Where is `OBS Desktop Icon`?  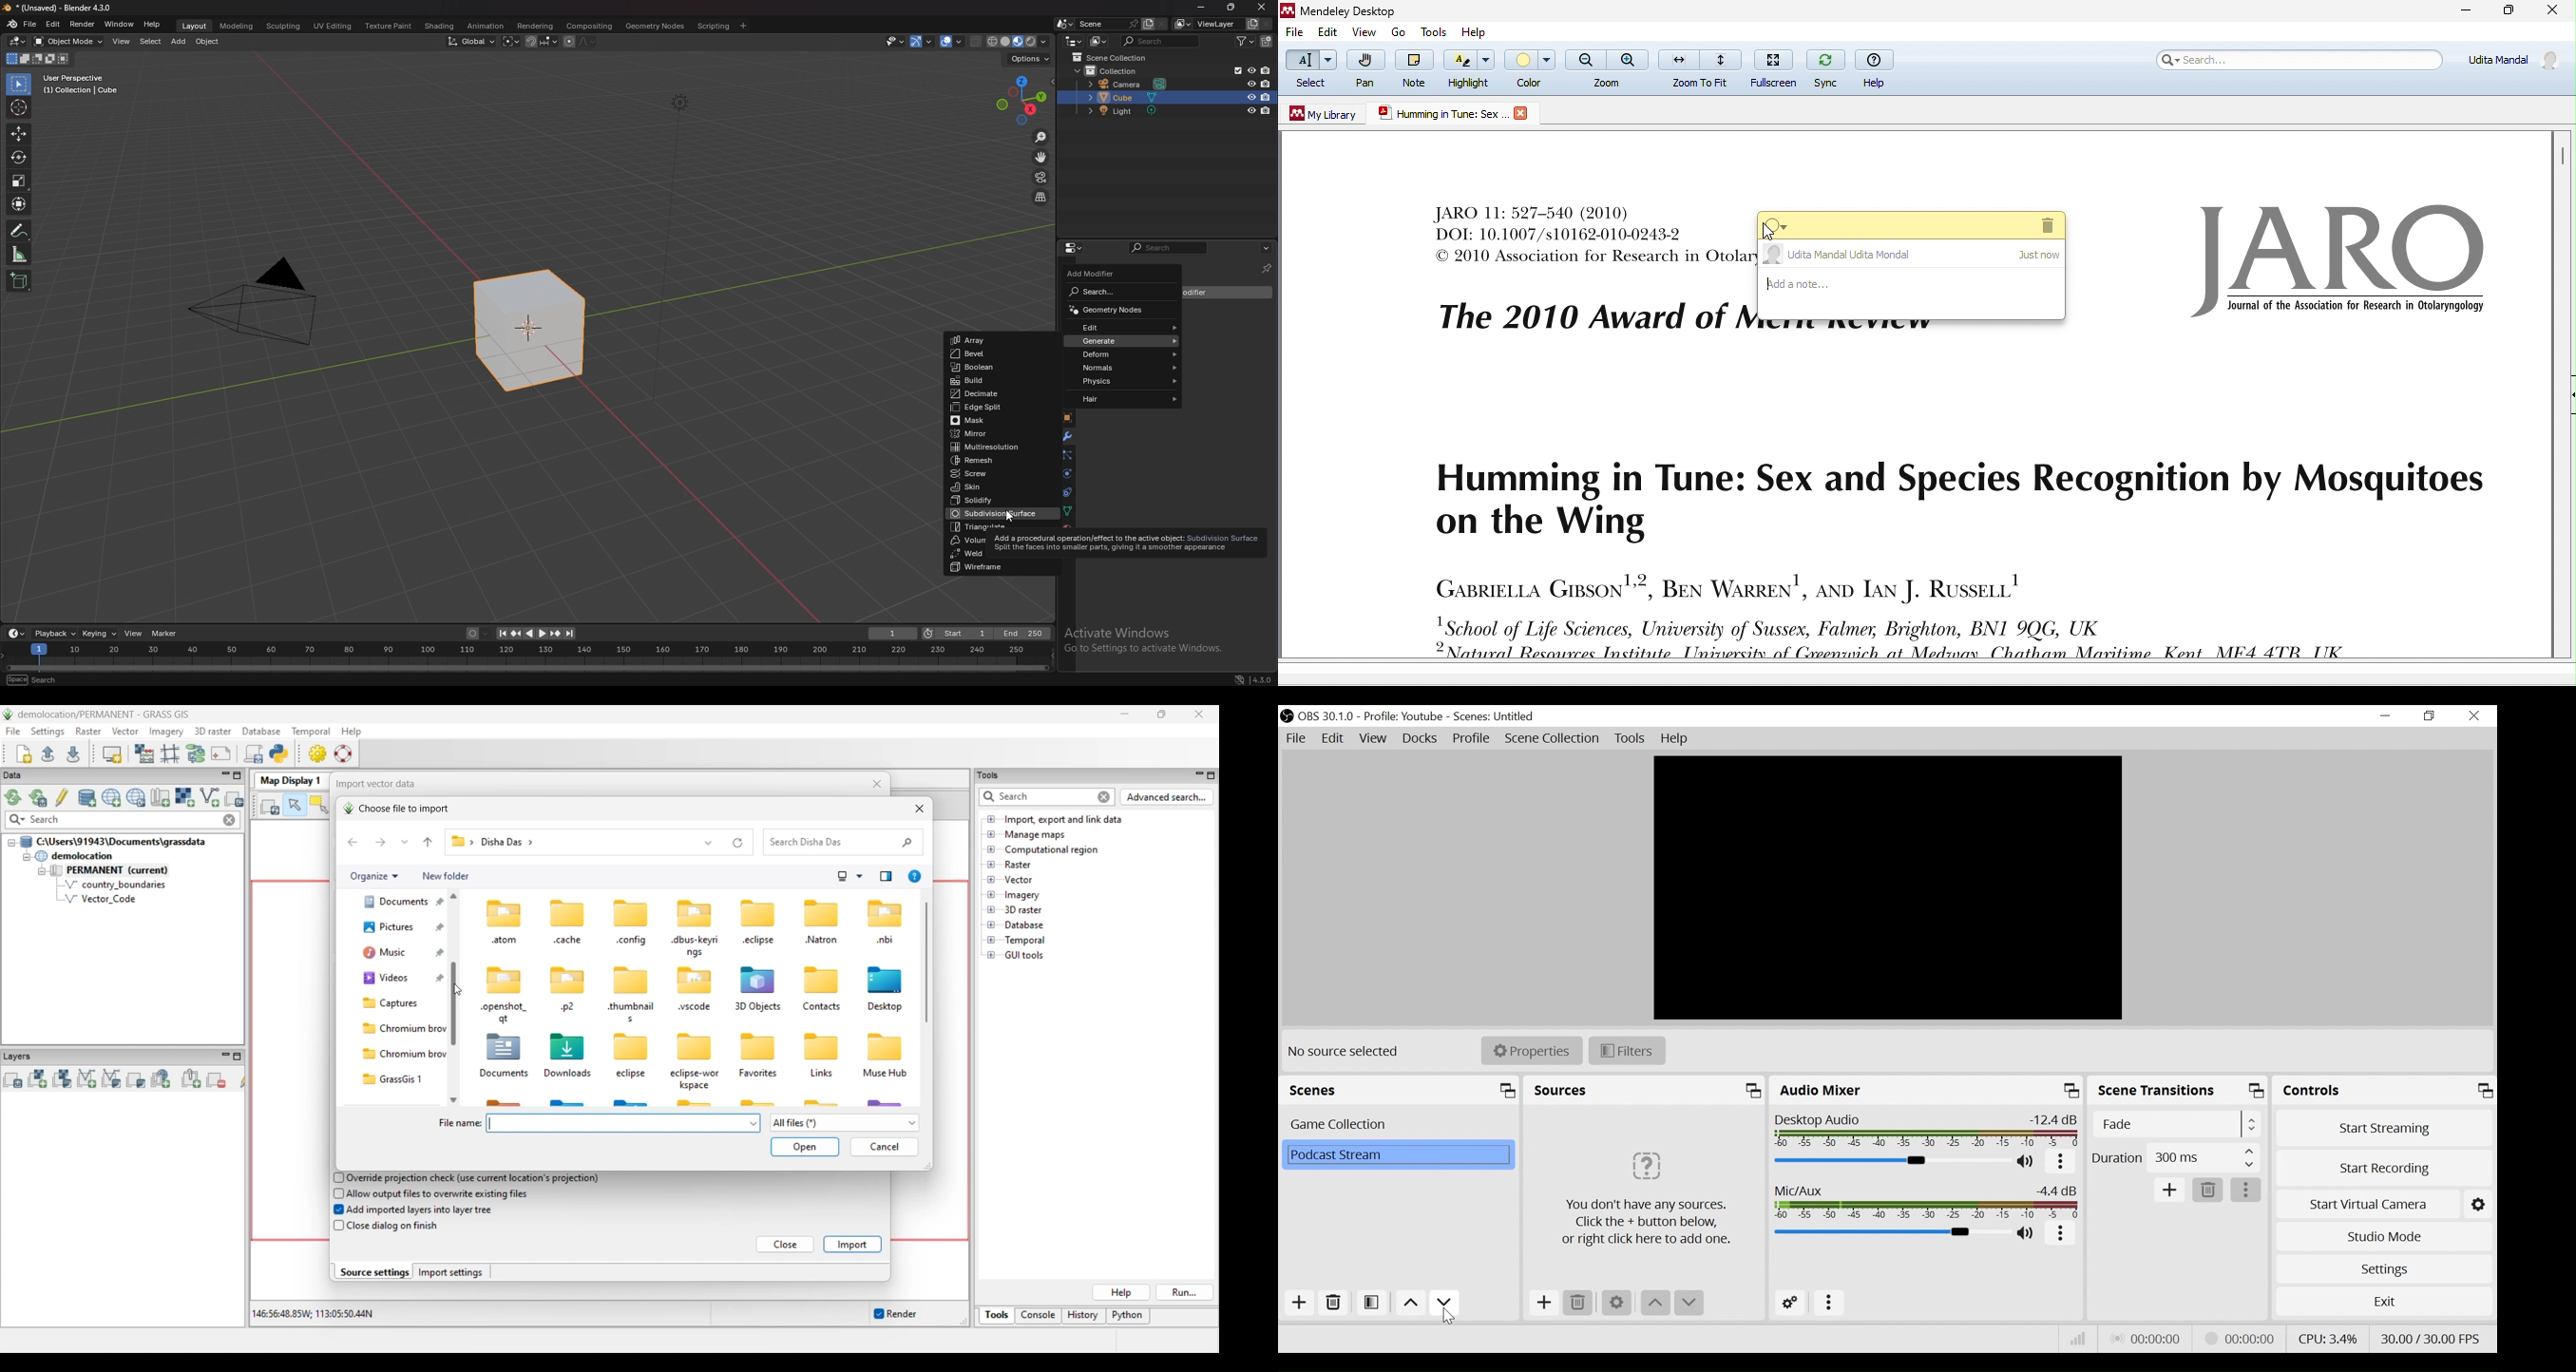
OBS Desktop Icon is located at coordinates (1286, 716).